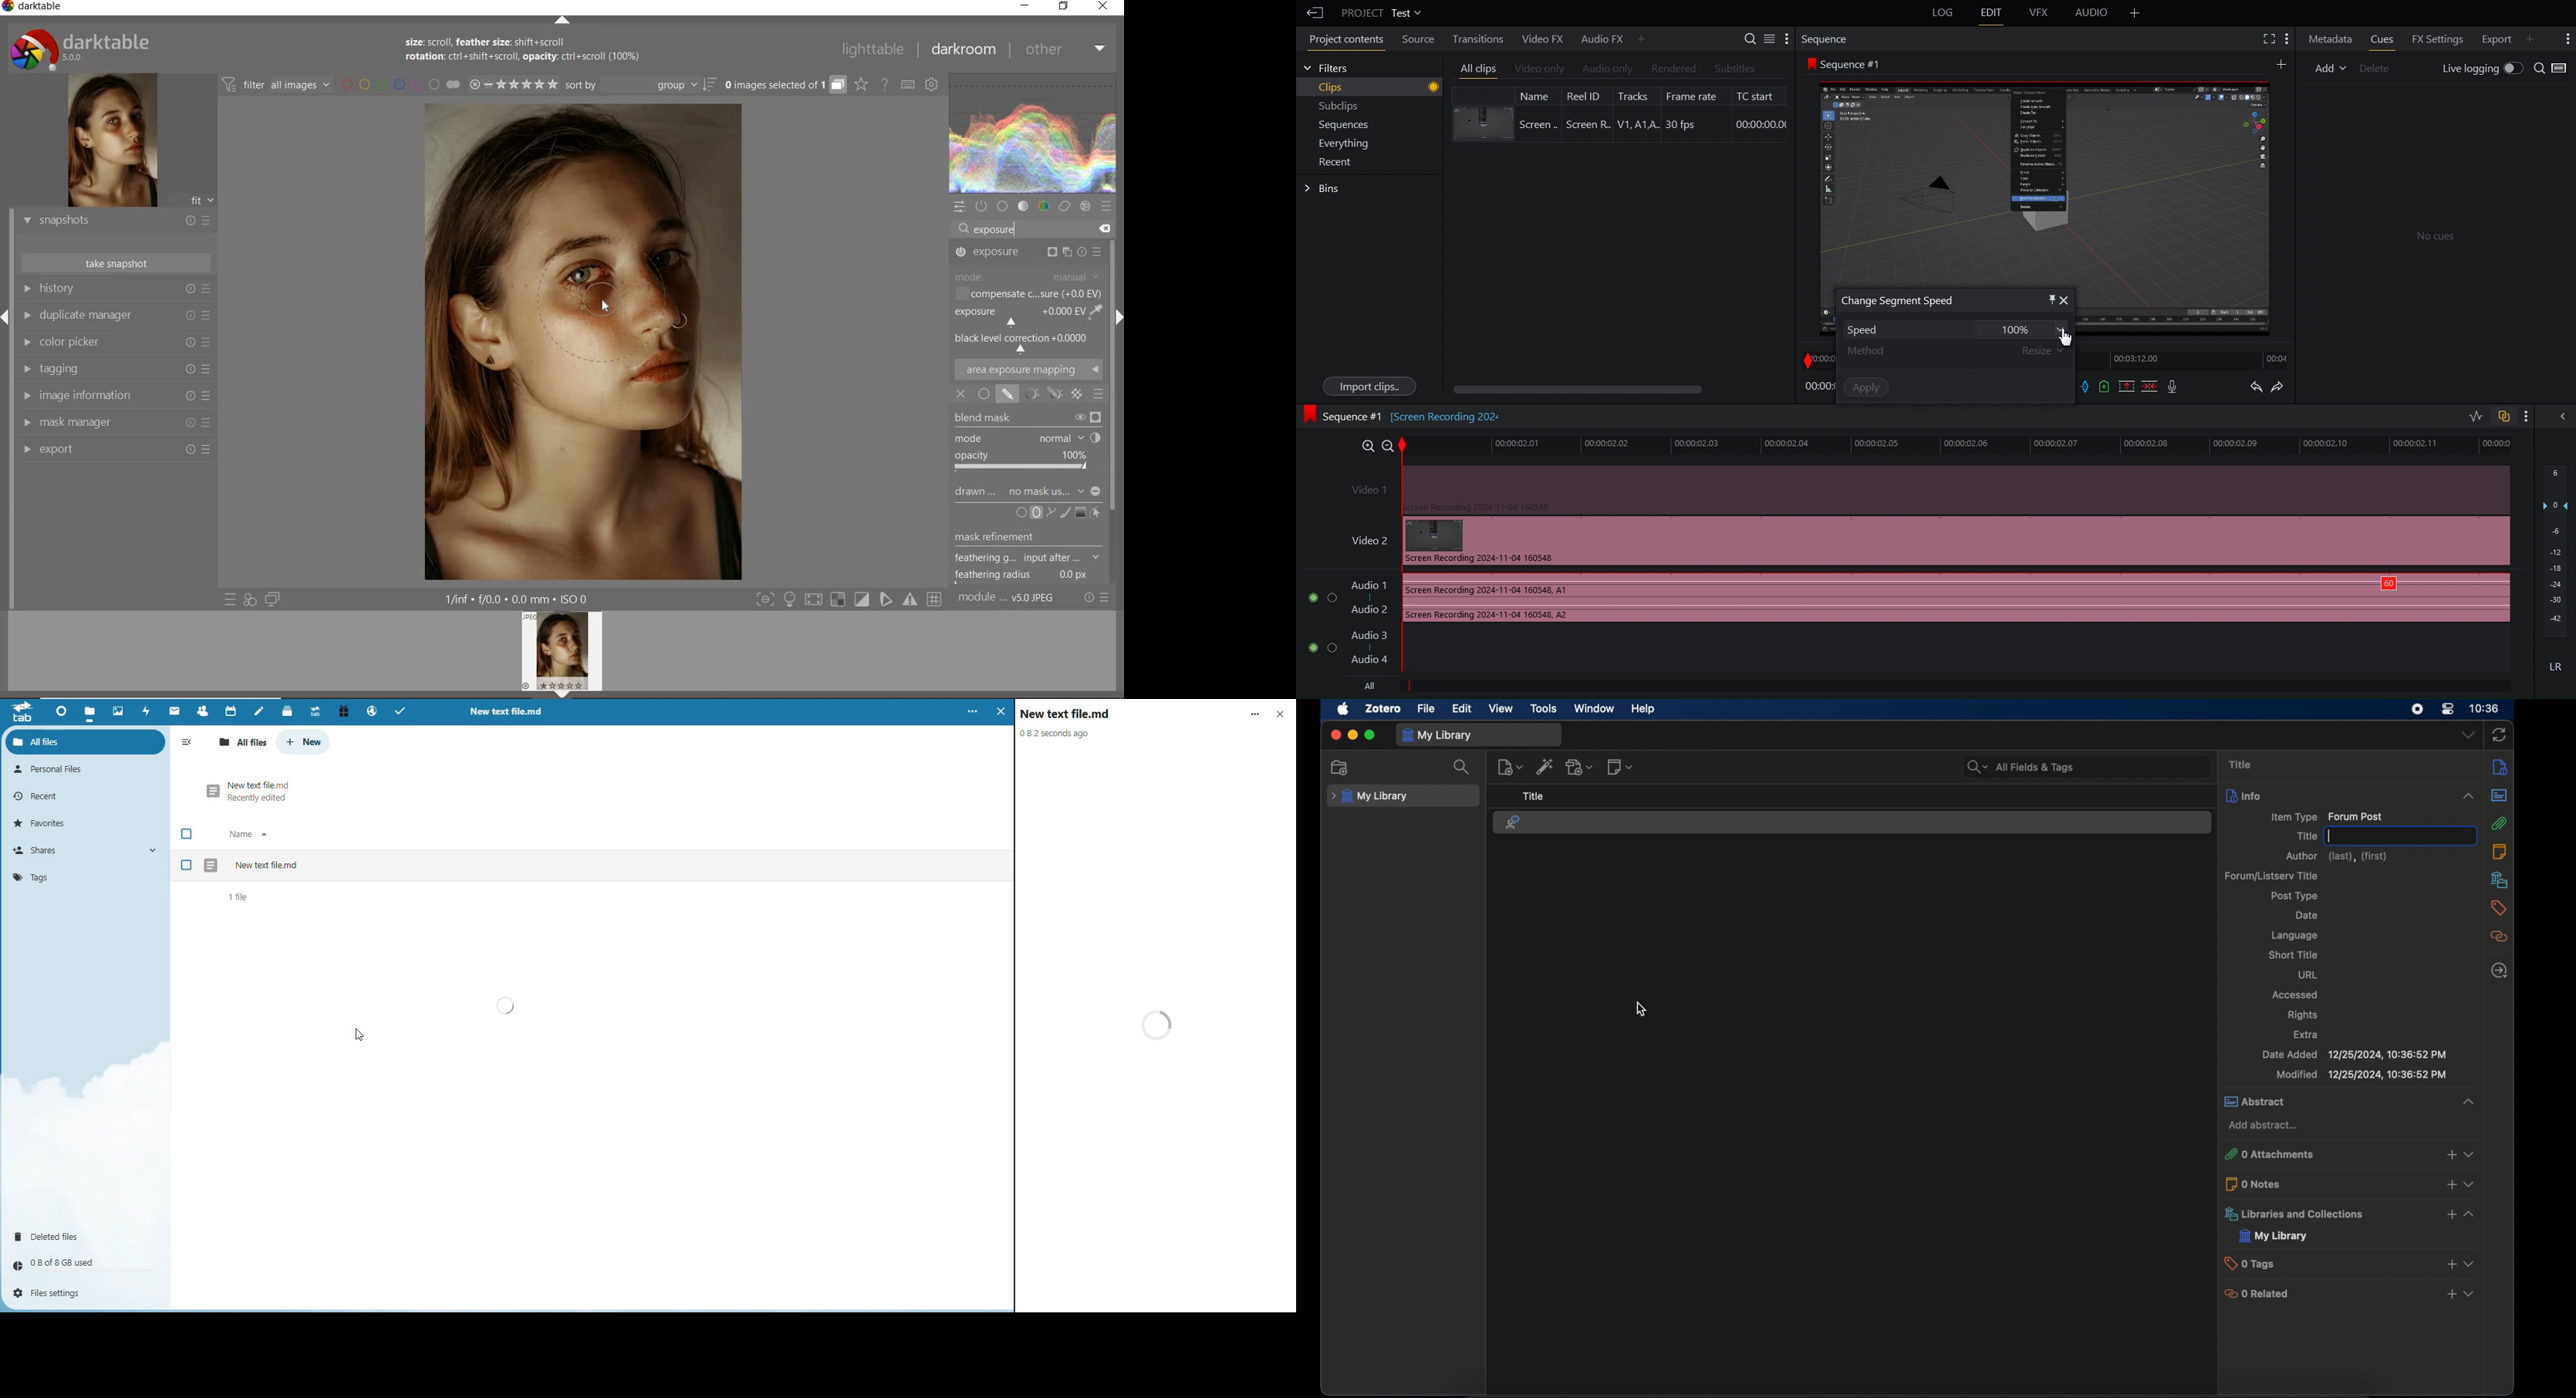 The width and height of the screenshot is (2576, 1400). I want to click on Preview , so click(2045, 178).